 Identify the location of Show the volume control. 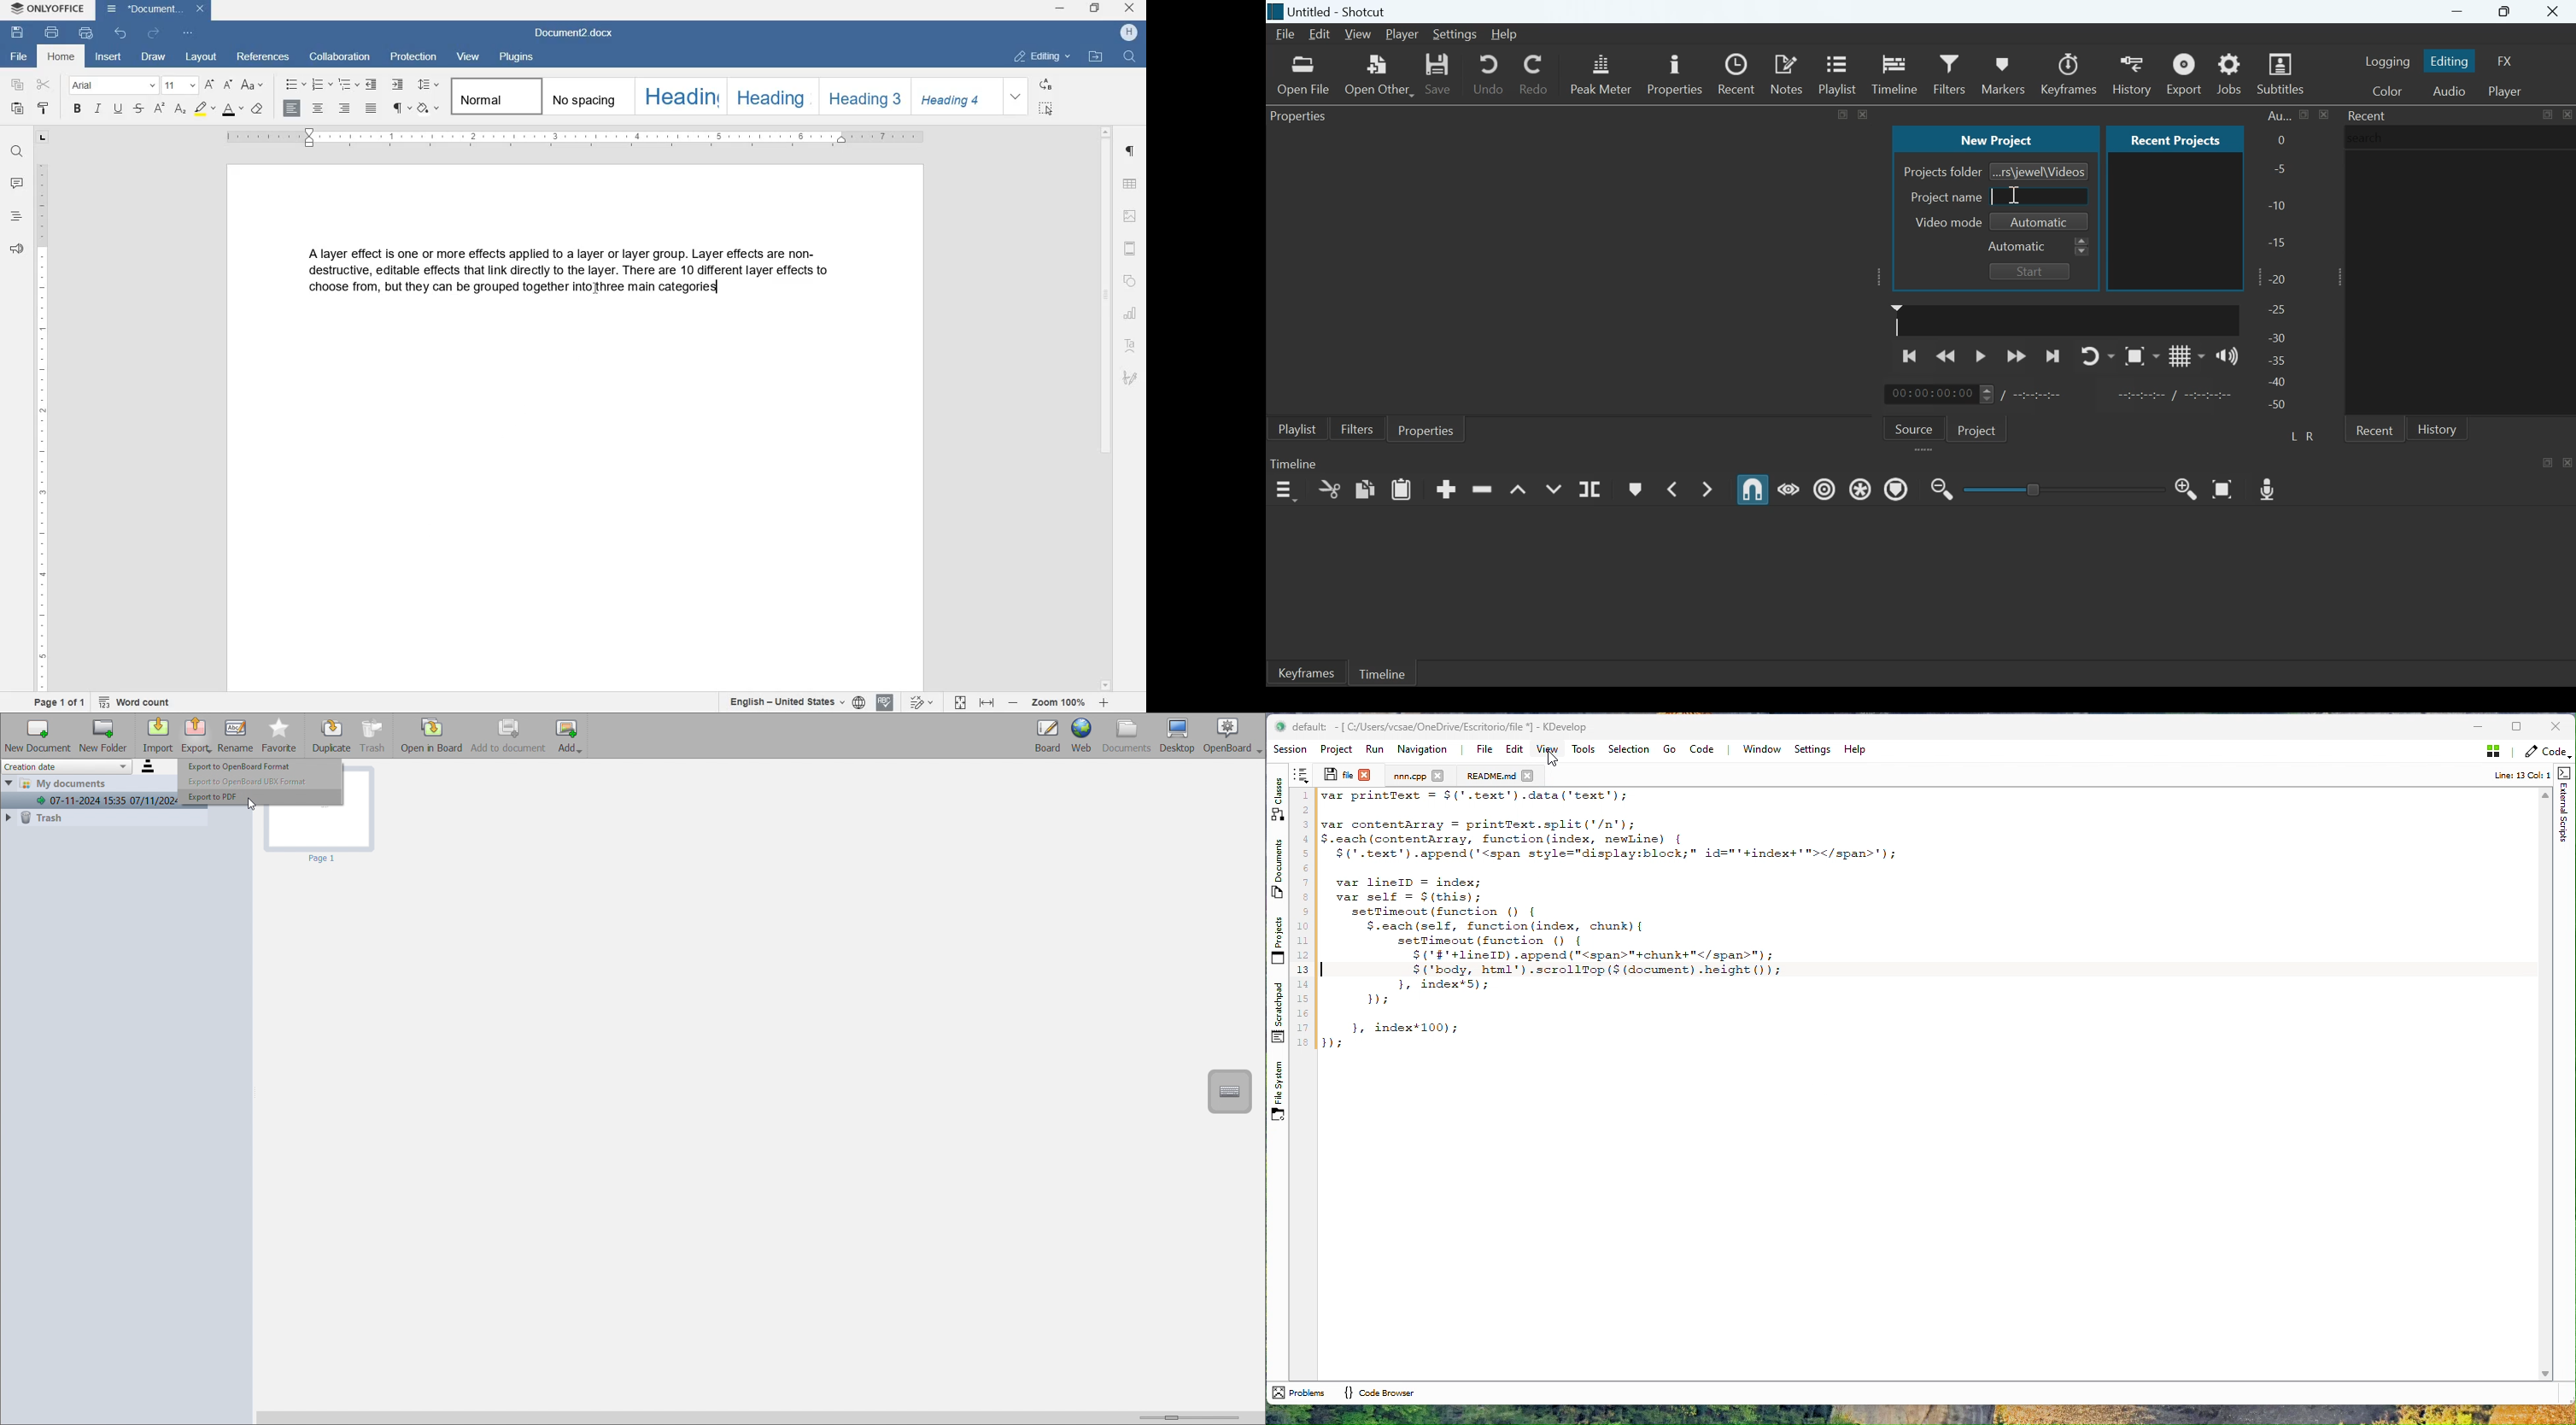
(2227, 355).